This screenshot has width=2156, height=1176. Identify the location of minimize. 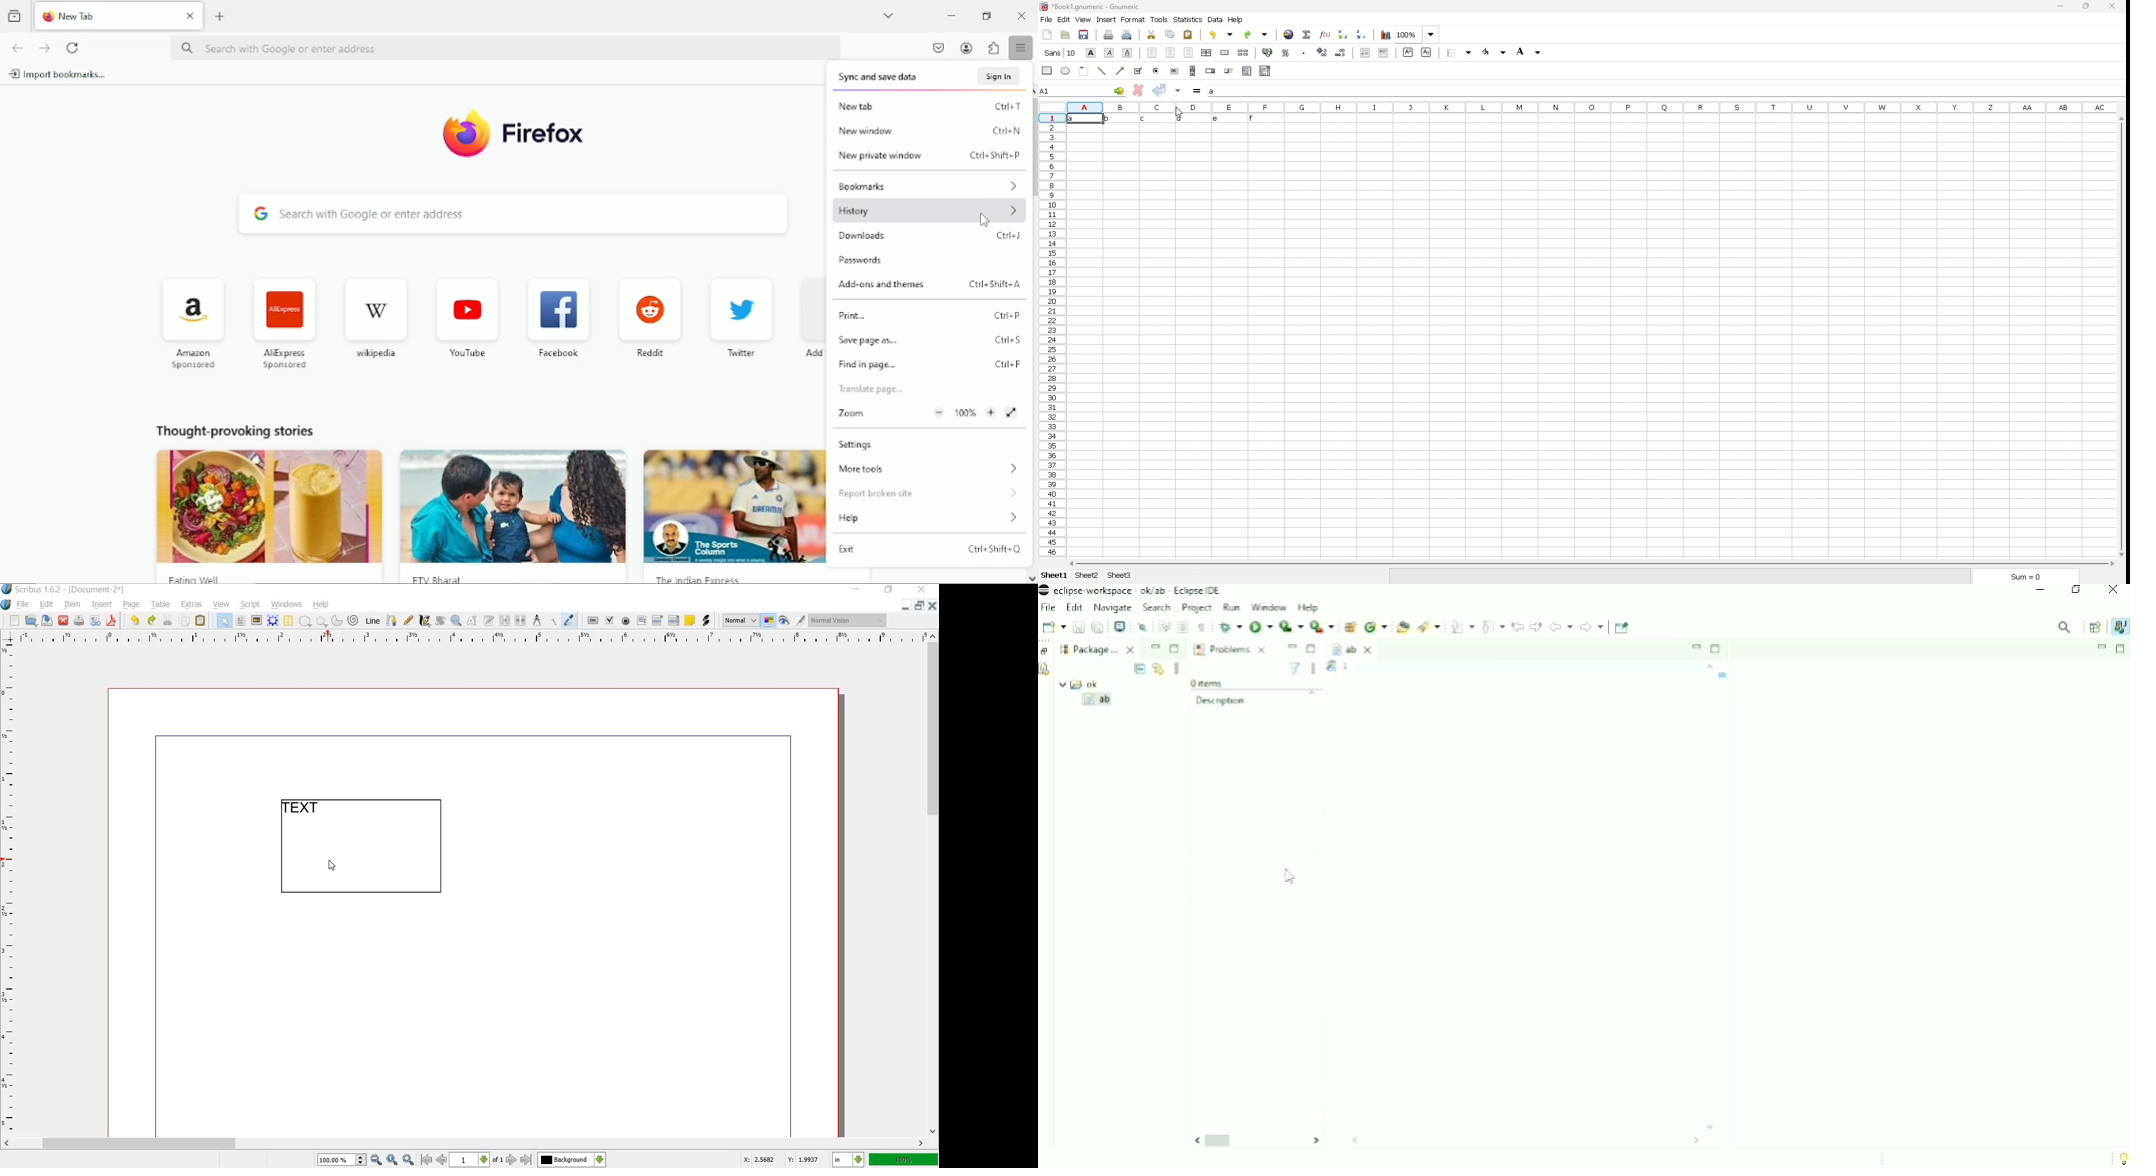
(907, 606).